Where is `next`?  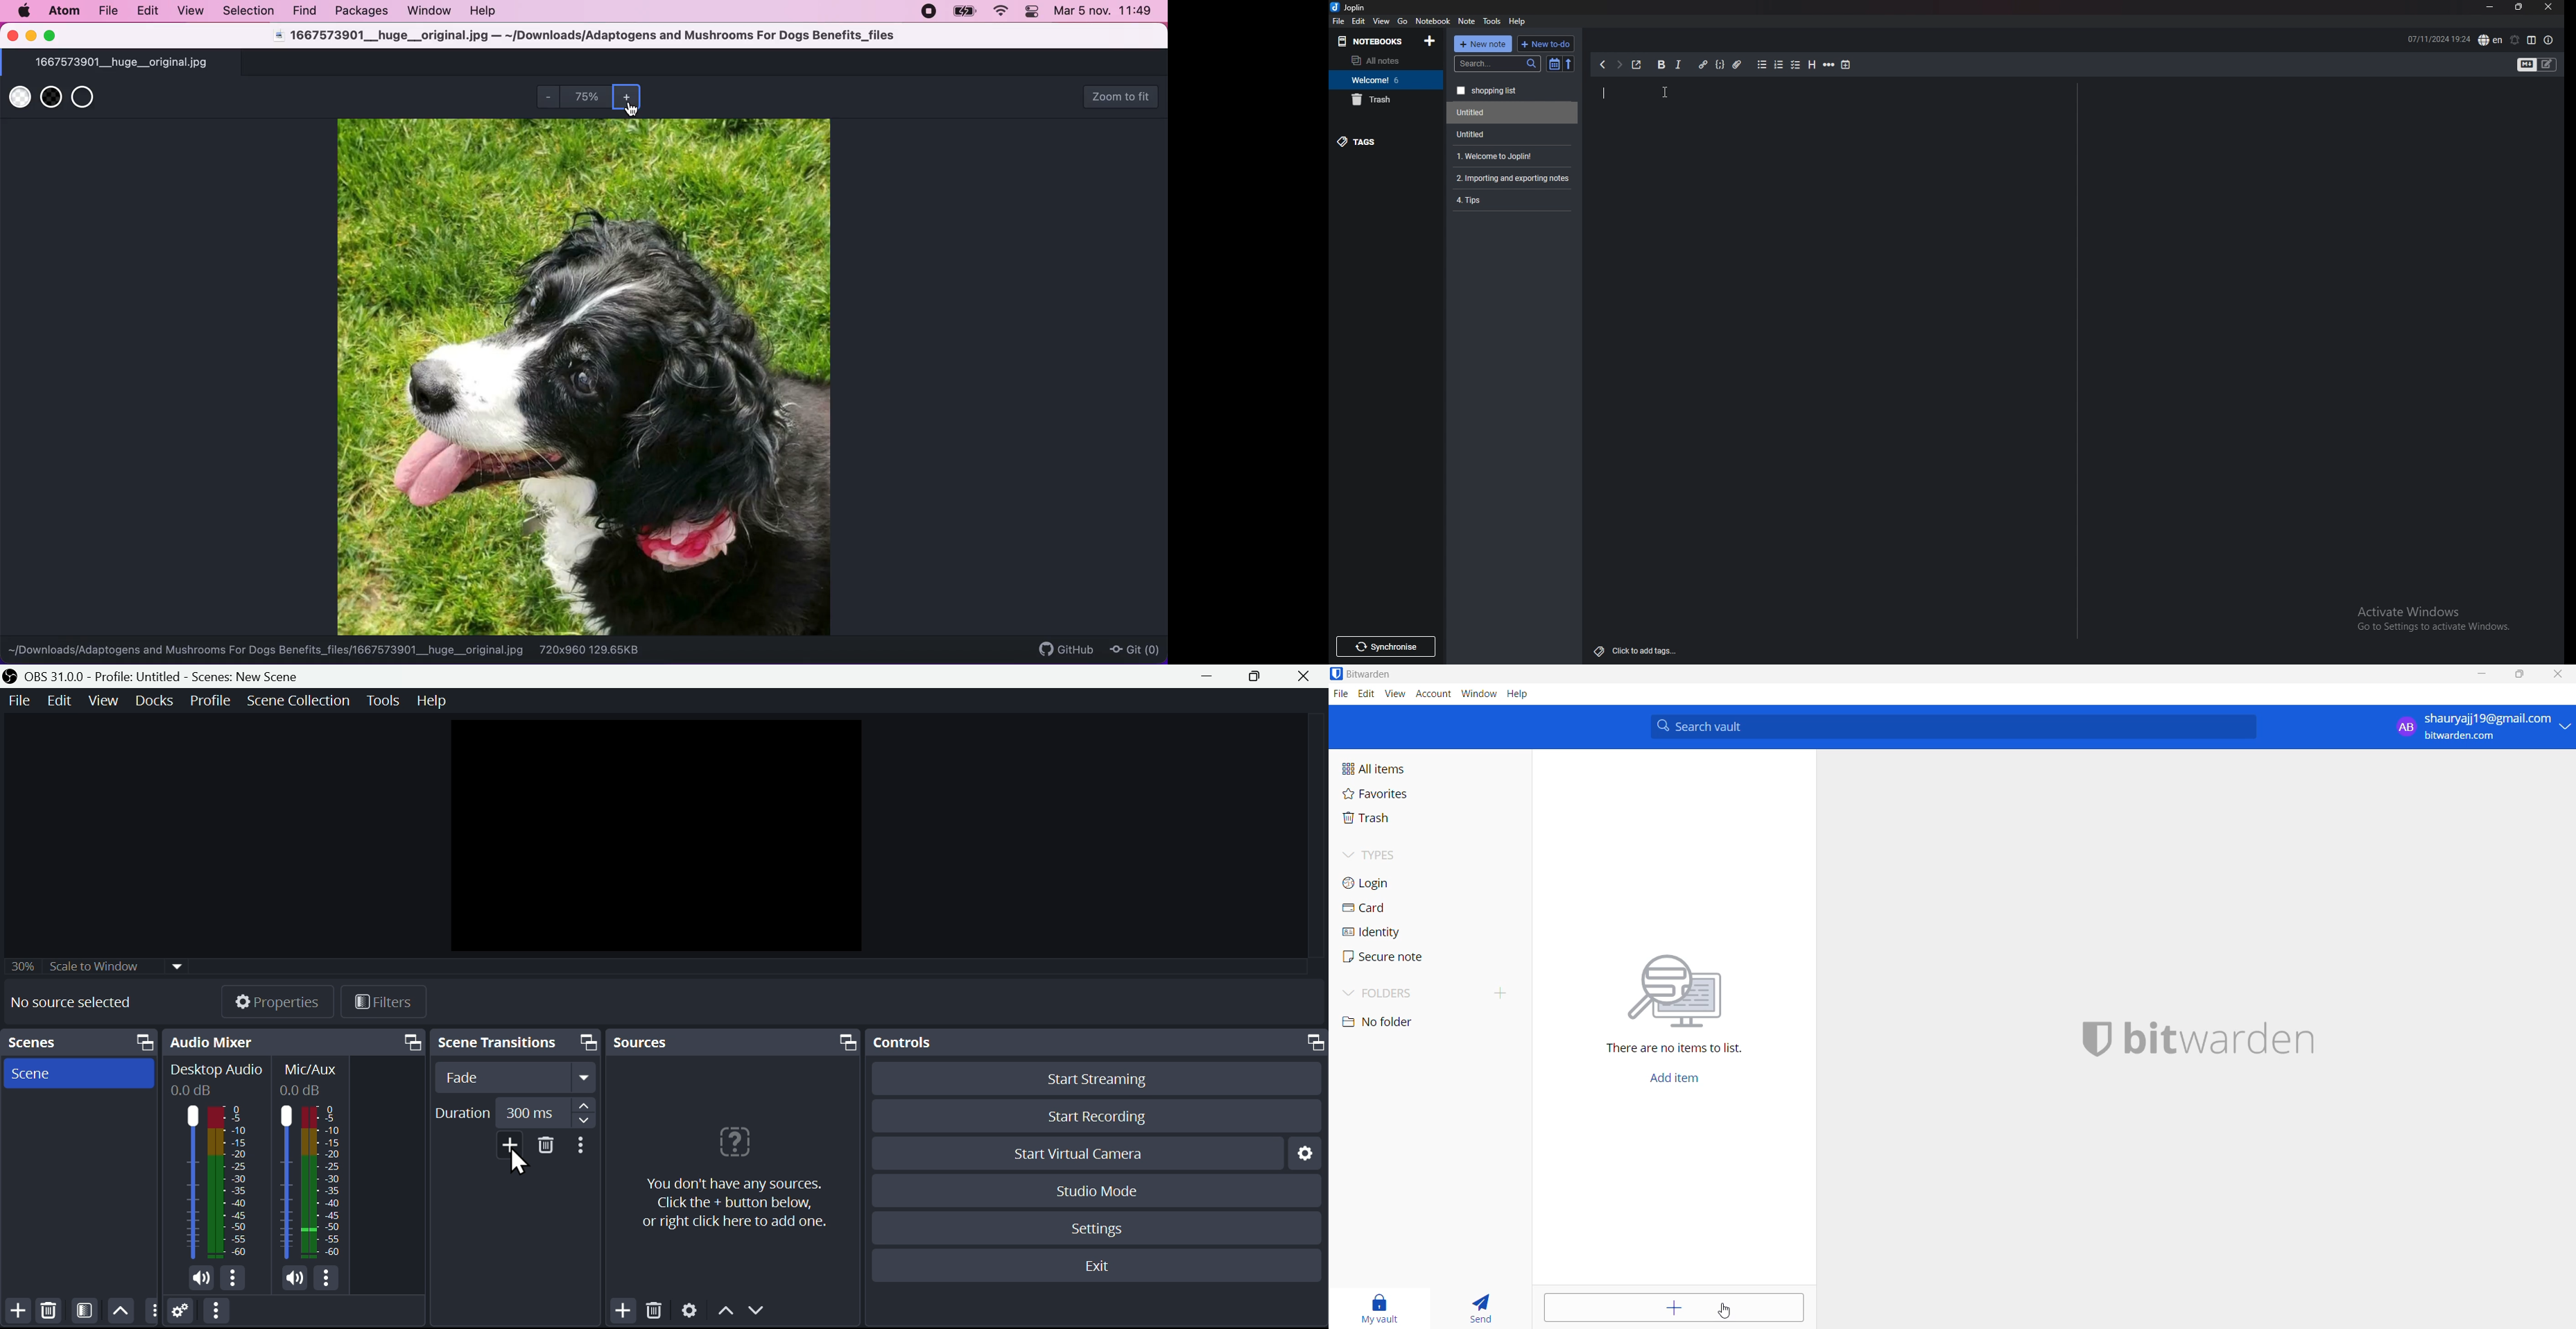 next is located at coordinates (1619, 64).